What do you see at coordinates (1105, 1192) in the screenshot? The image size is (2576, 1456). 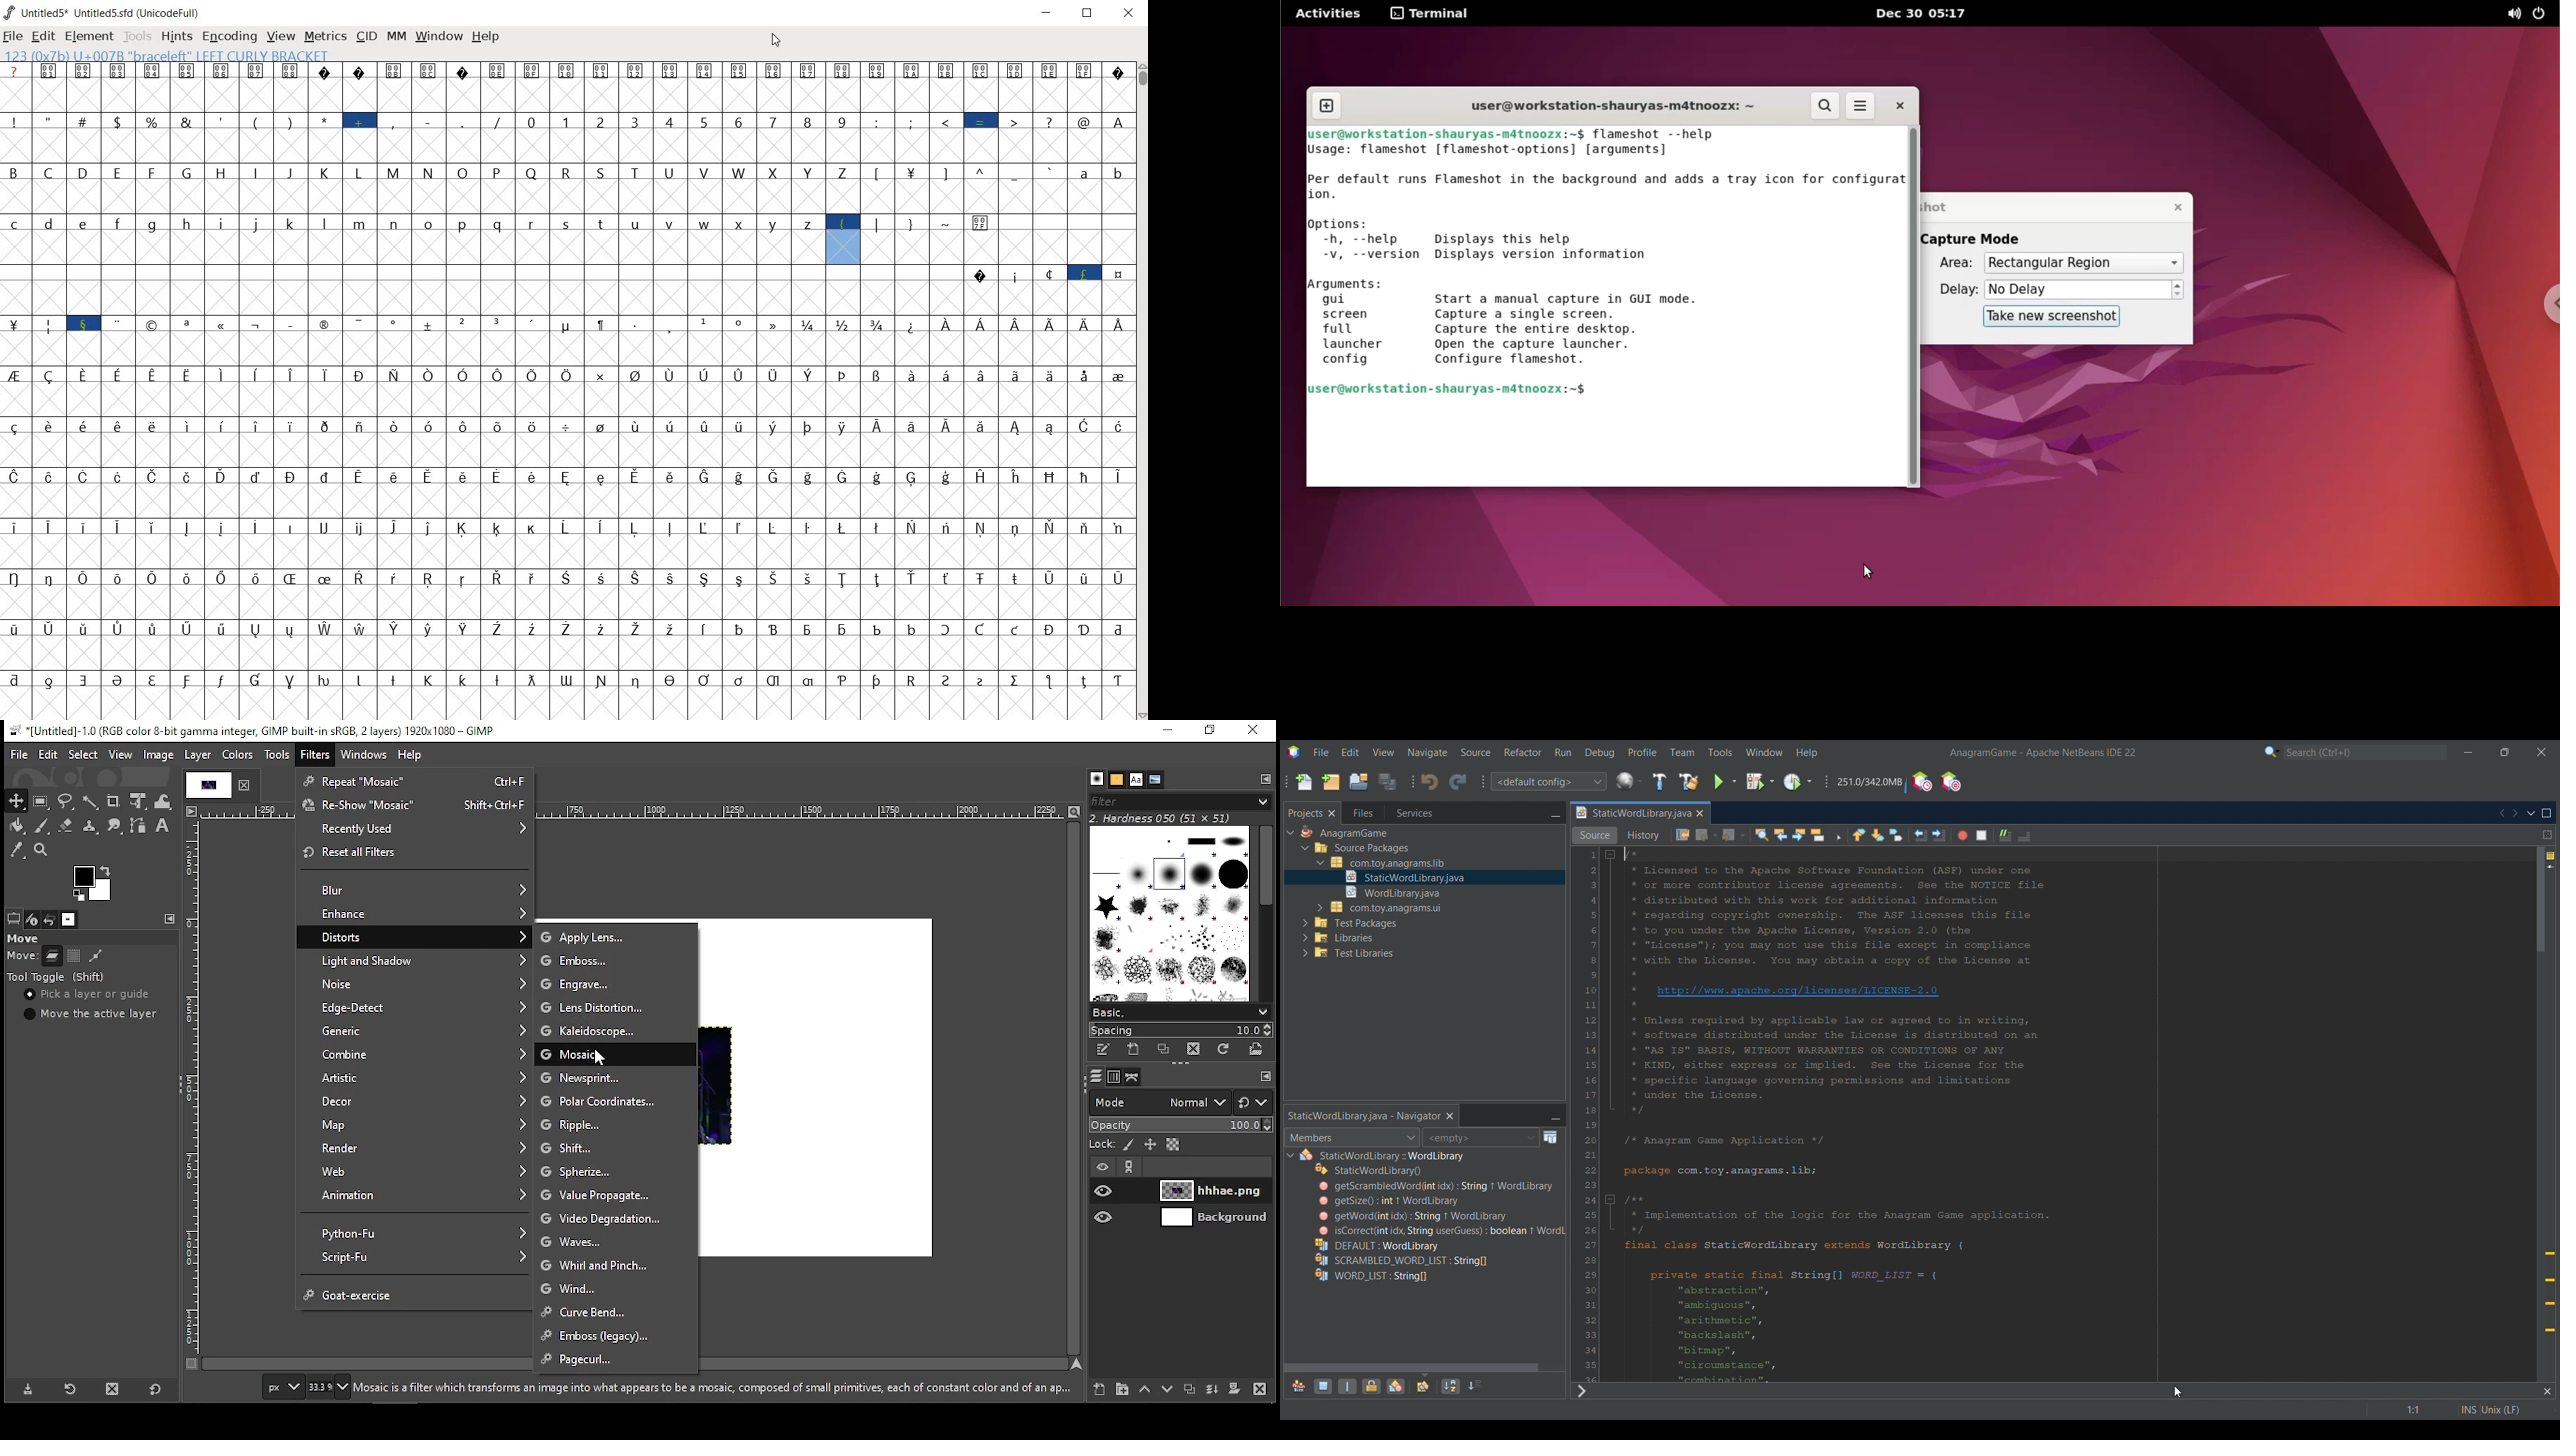 I see `layer visibility on/off` at bounding box center [1105, 1192].